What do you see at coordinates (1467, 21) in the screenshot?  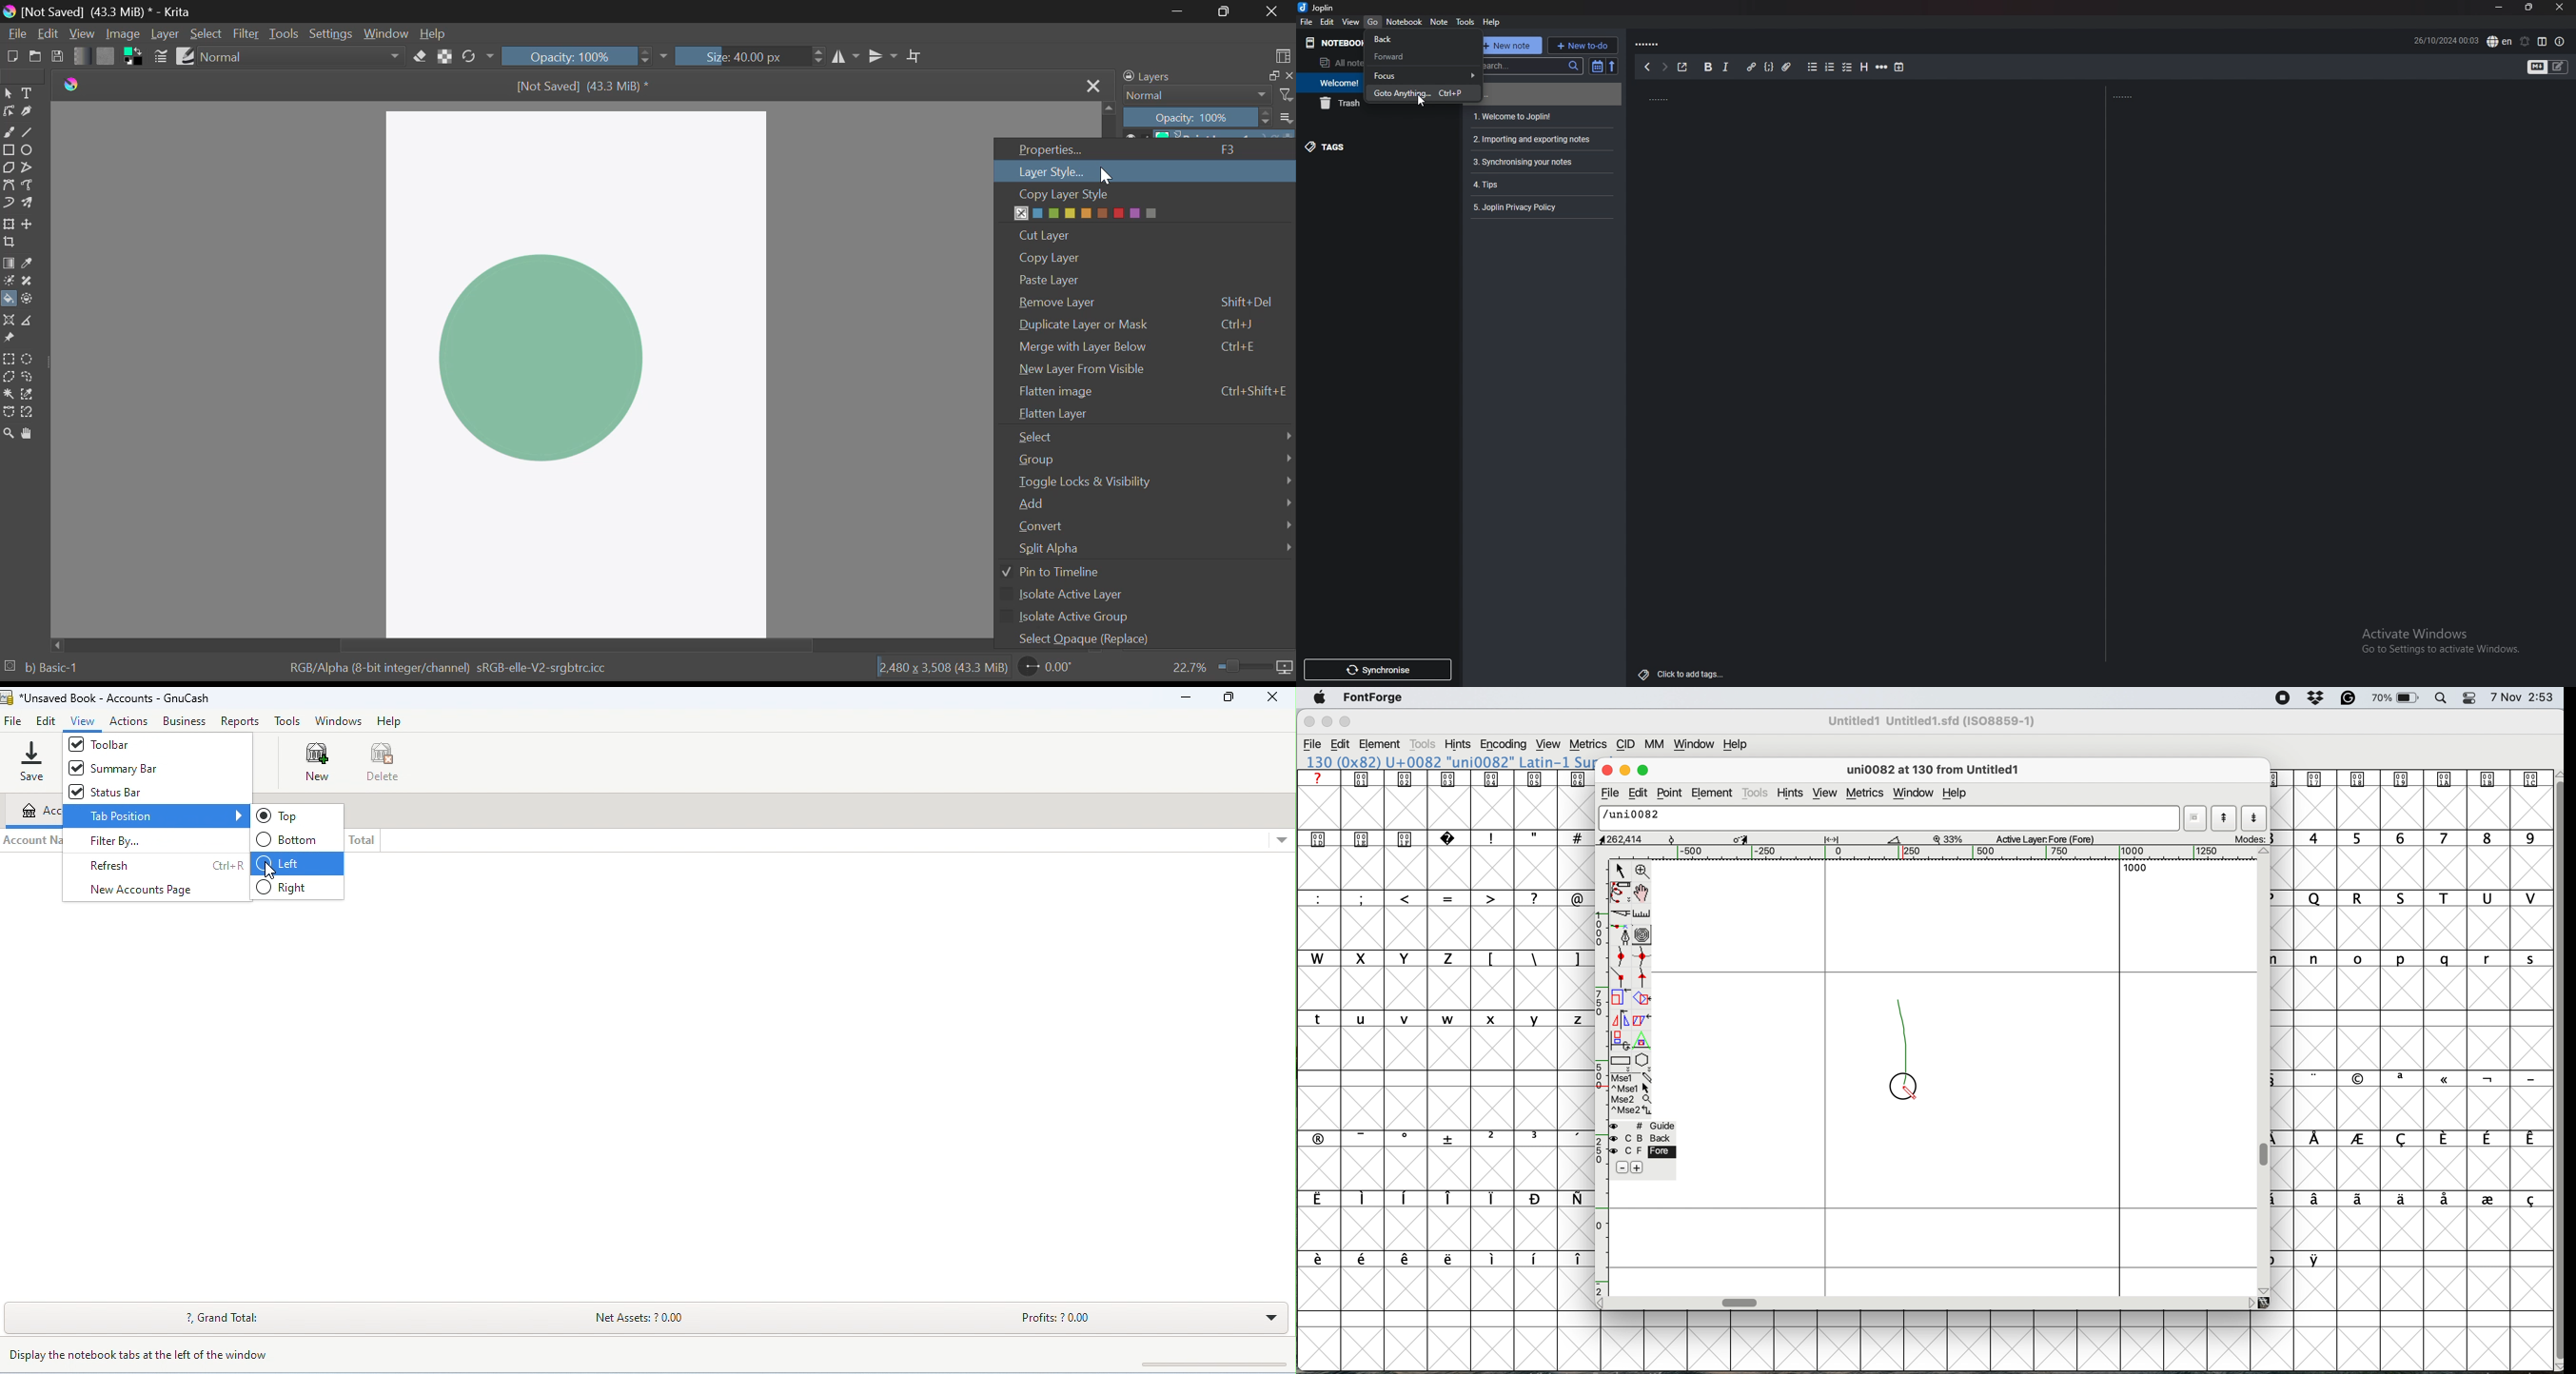 I see `tools` at bounding box center [1467, 21].